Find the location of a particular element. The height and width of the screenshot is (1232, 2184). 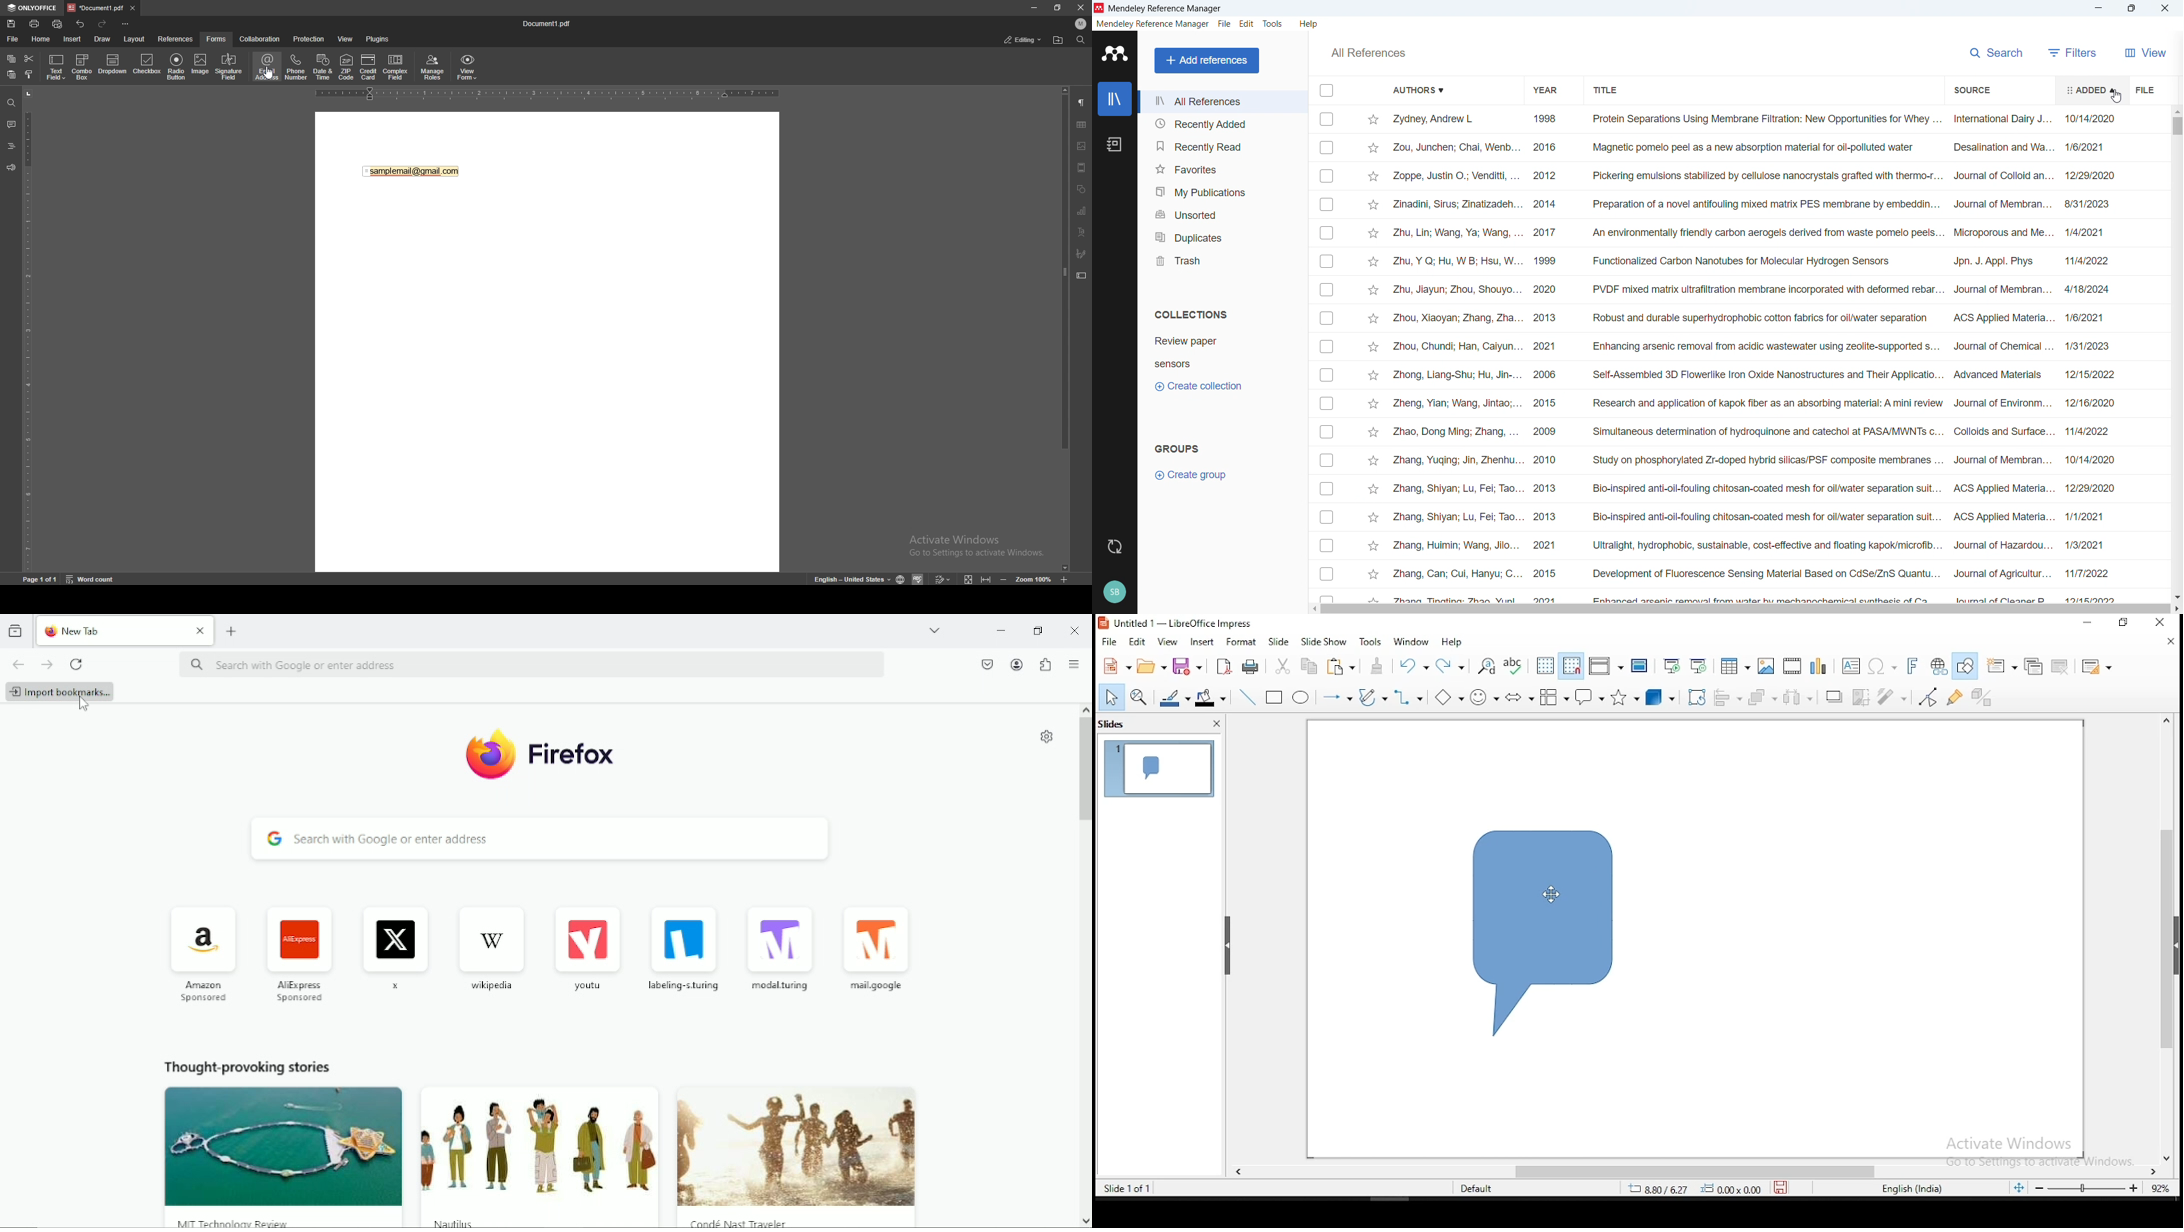

find and replace is located at coordinates (1488, 666).